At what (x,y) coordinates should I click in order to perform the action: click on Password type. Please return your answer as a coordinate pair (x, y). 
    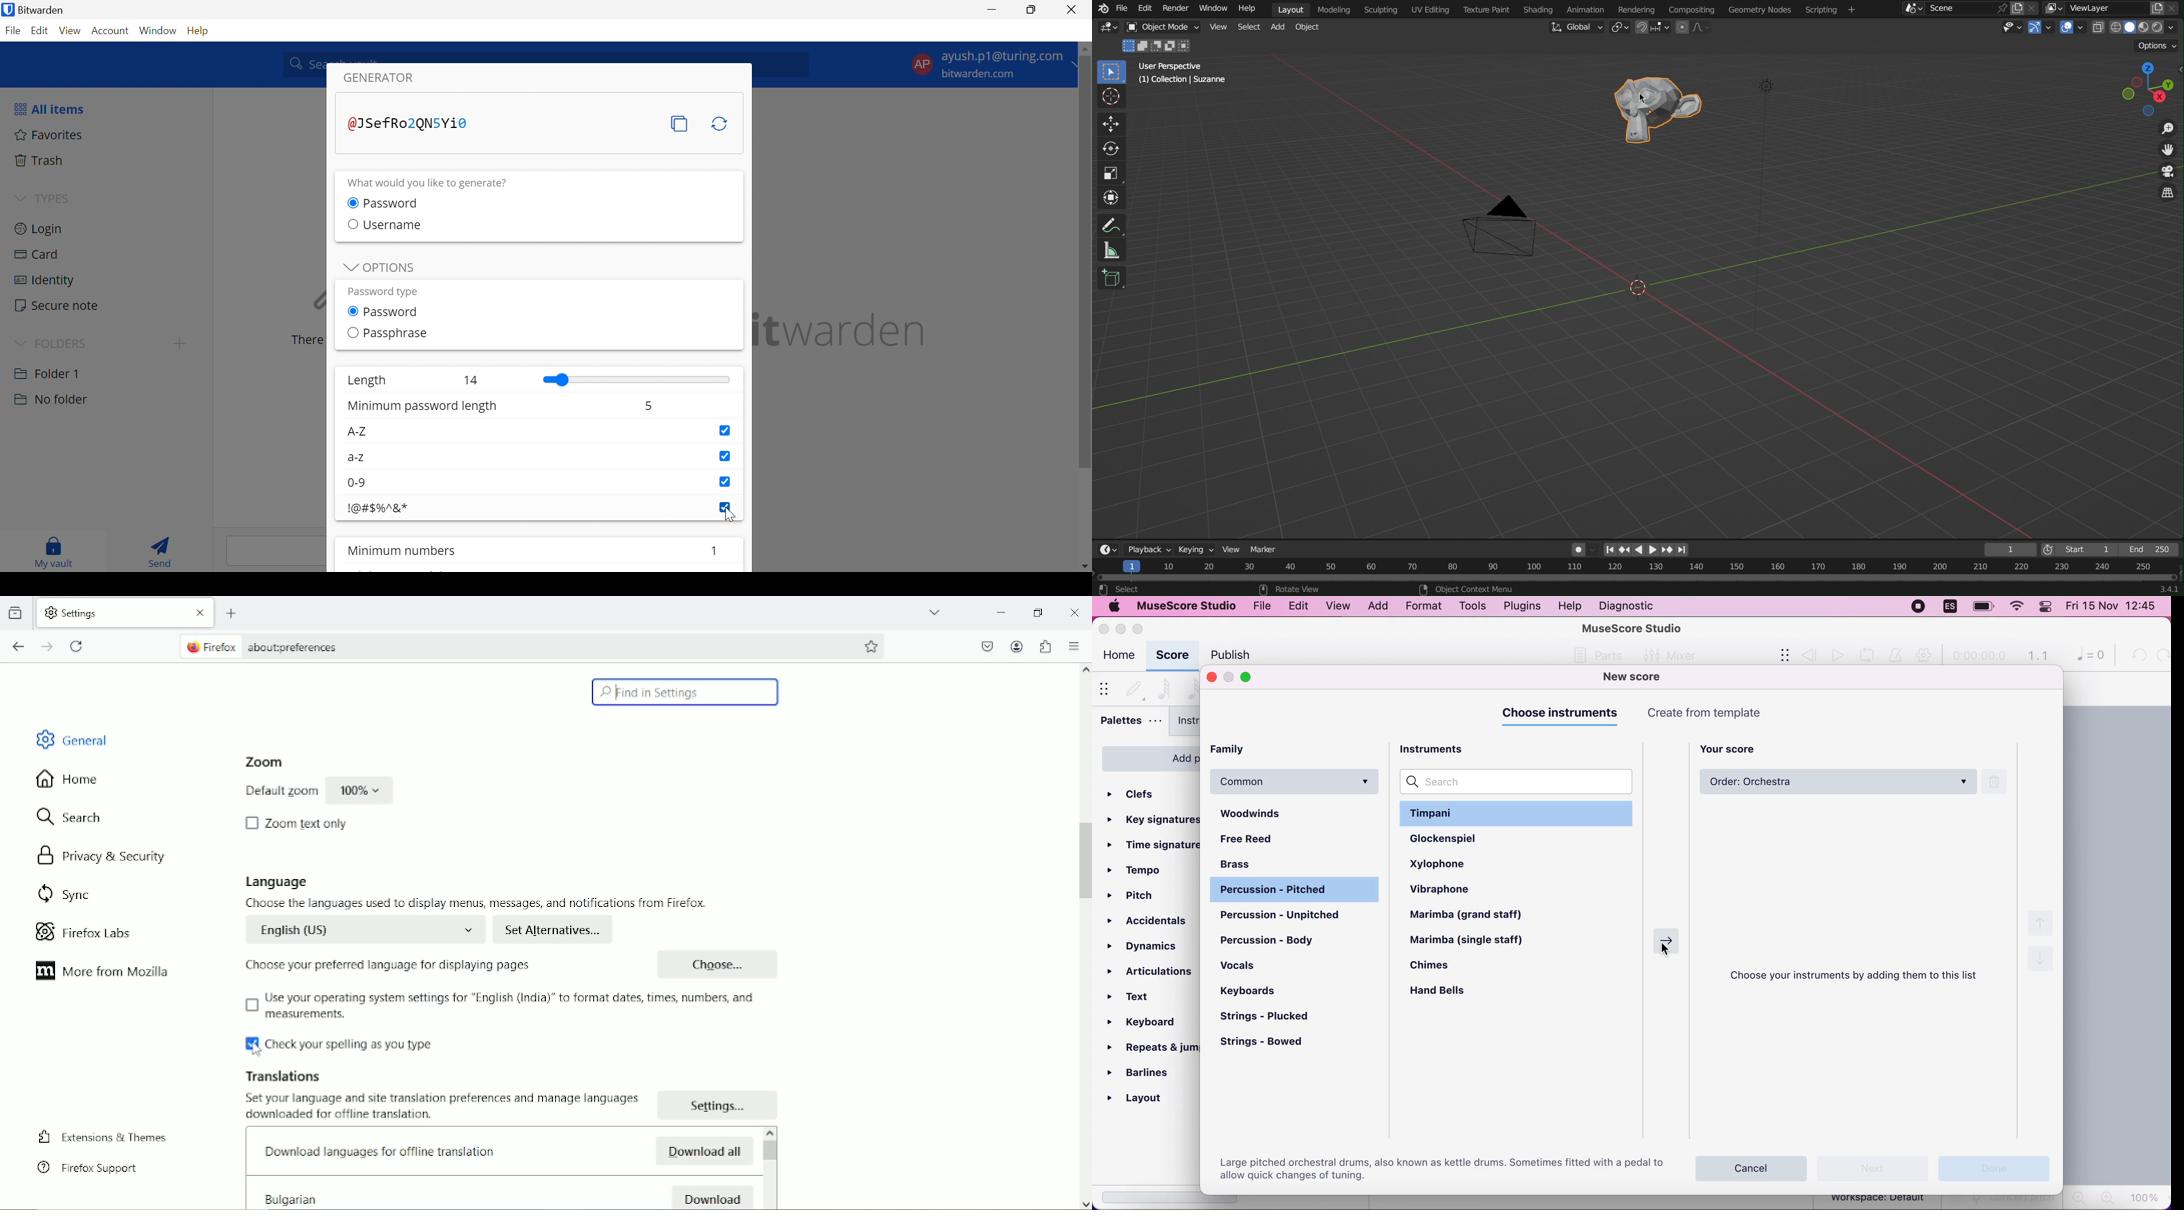
    Looking at the image, I should click on (382, 292).